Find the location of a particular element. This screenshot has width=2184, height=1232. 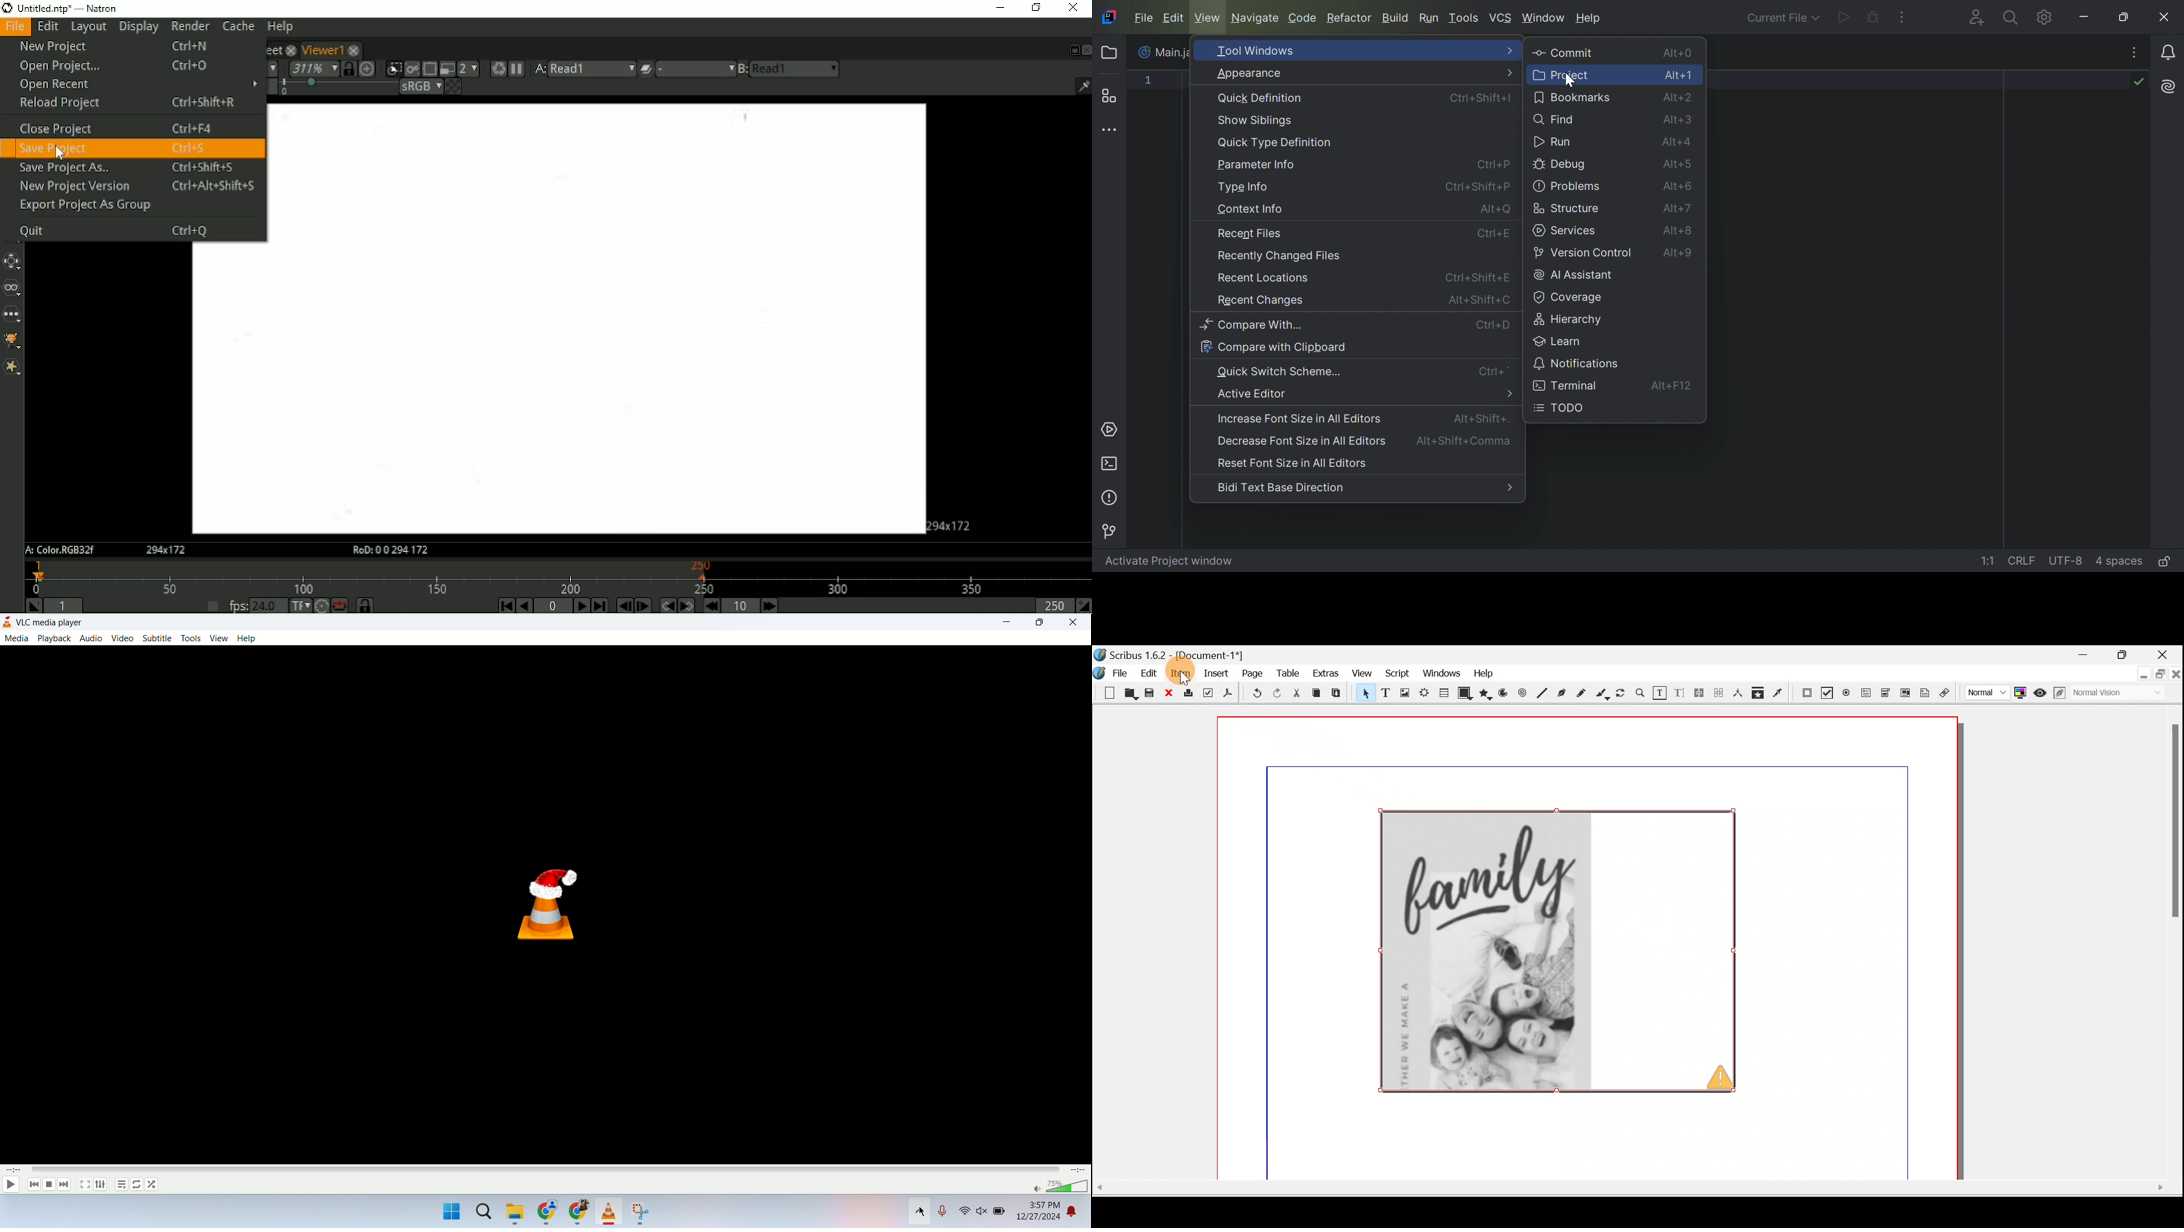

media is located at coordinates (16, 638).